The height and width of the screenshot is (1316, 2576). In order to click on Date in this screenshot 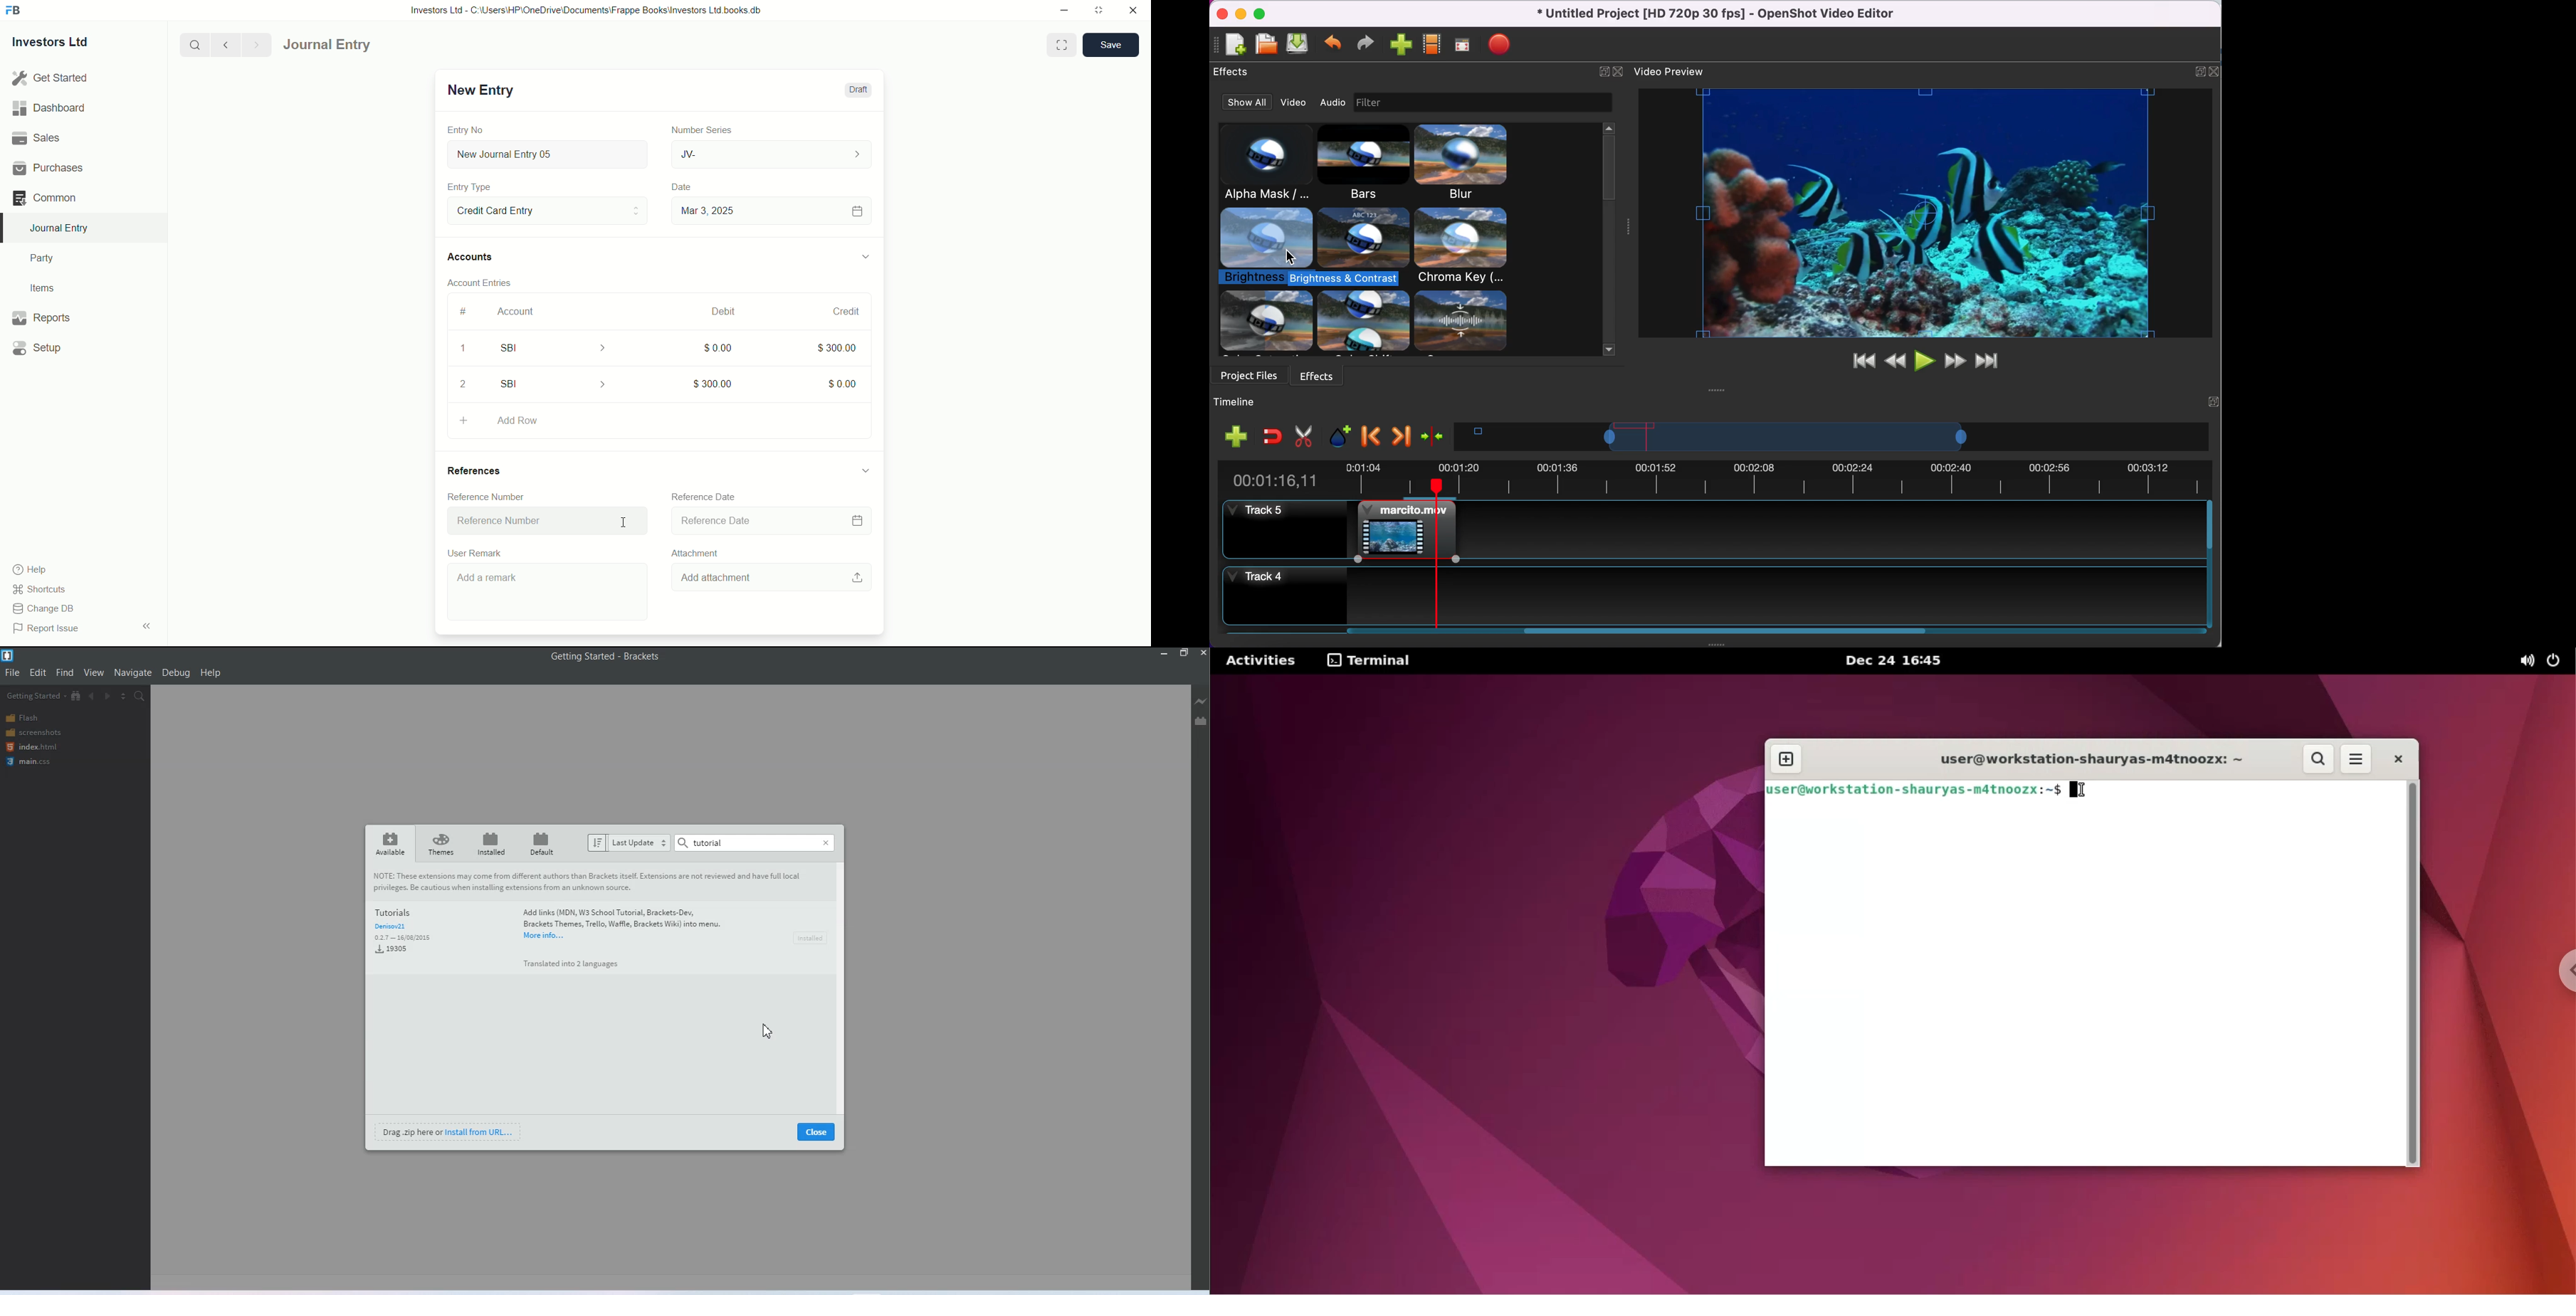, I will do `click(683, 187)`.